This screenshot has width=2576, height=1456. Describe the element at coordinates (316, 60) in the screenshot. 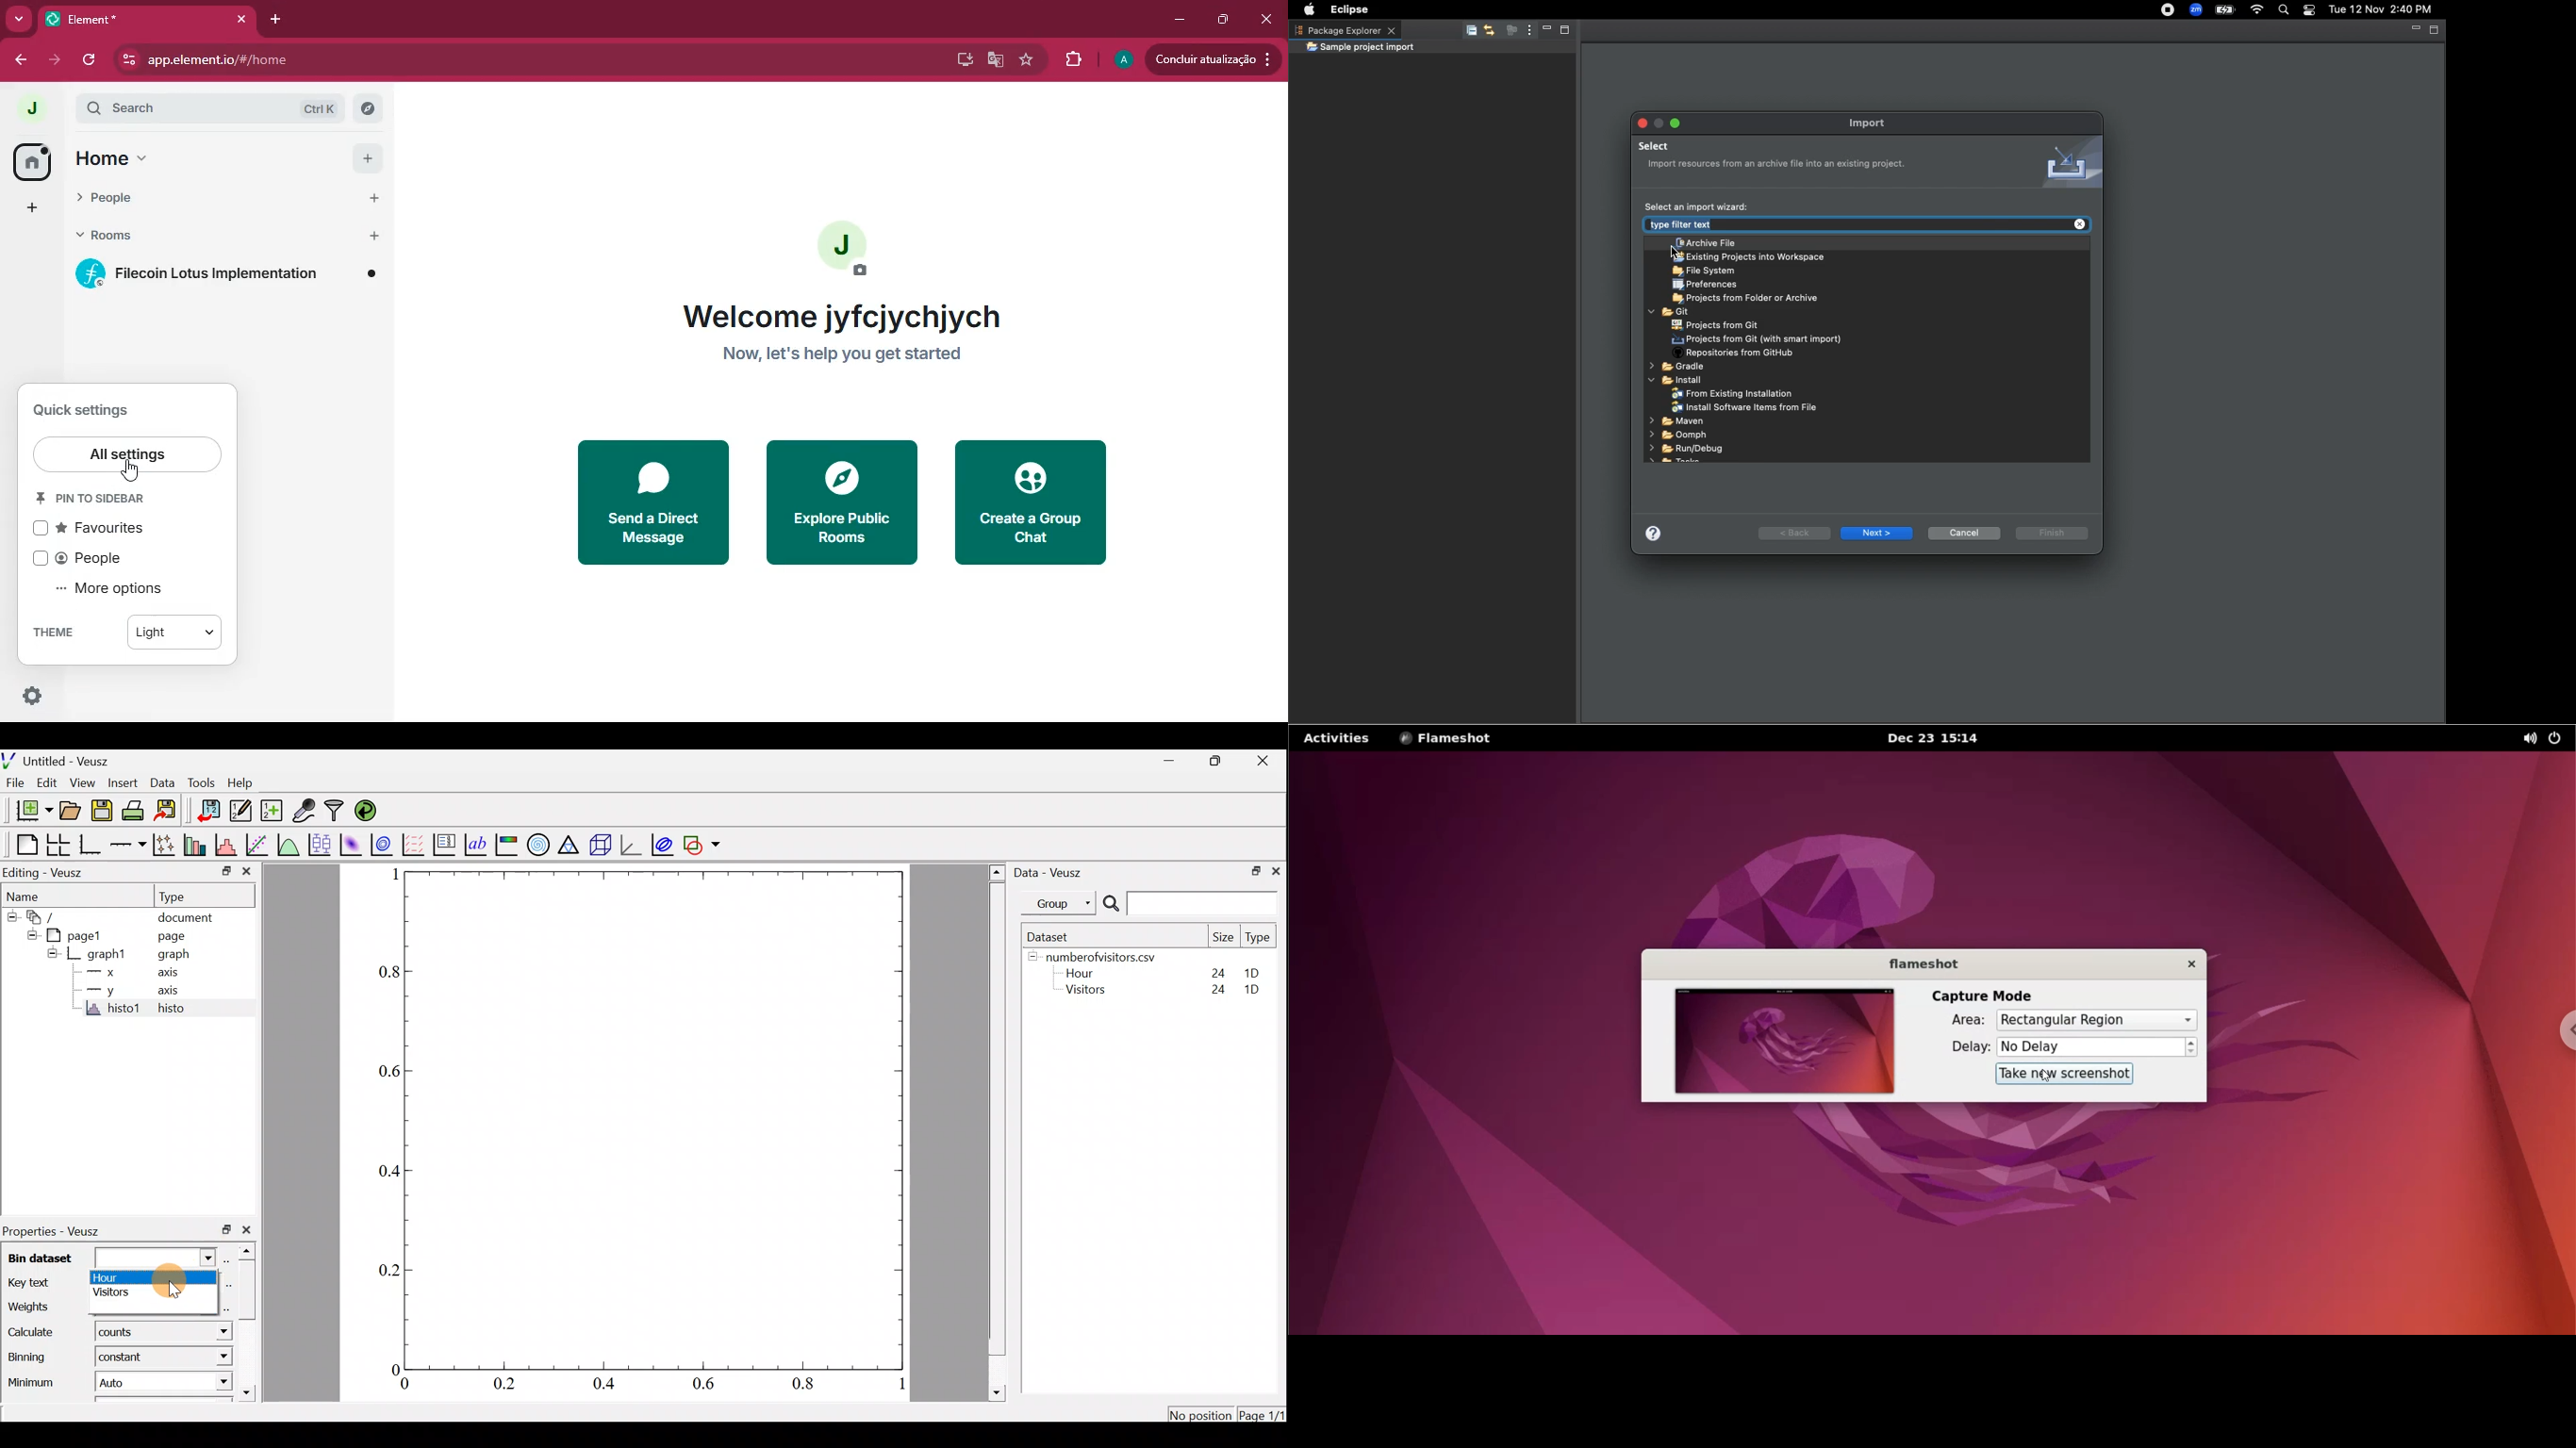

I see `app.element.io/#/home` at that location.